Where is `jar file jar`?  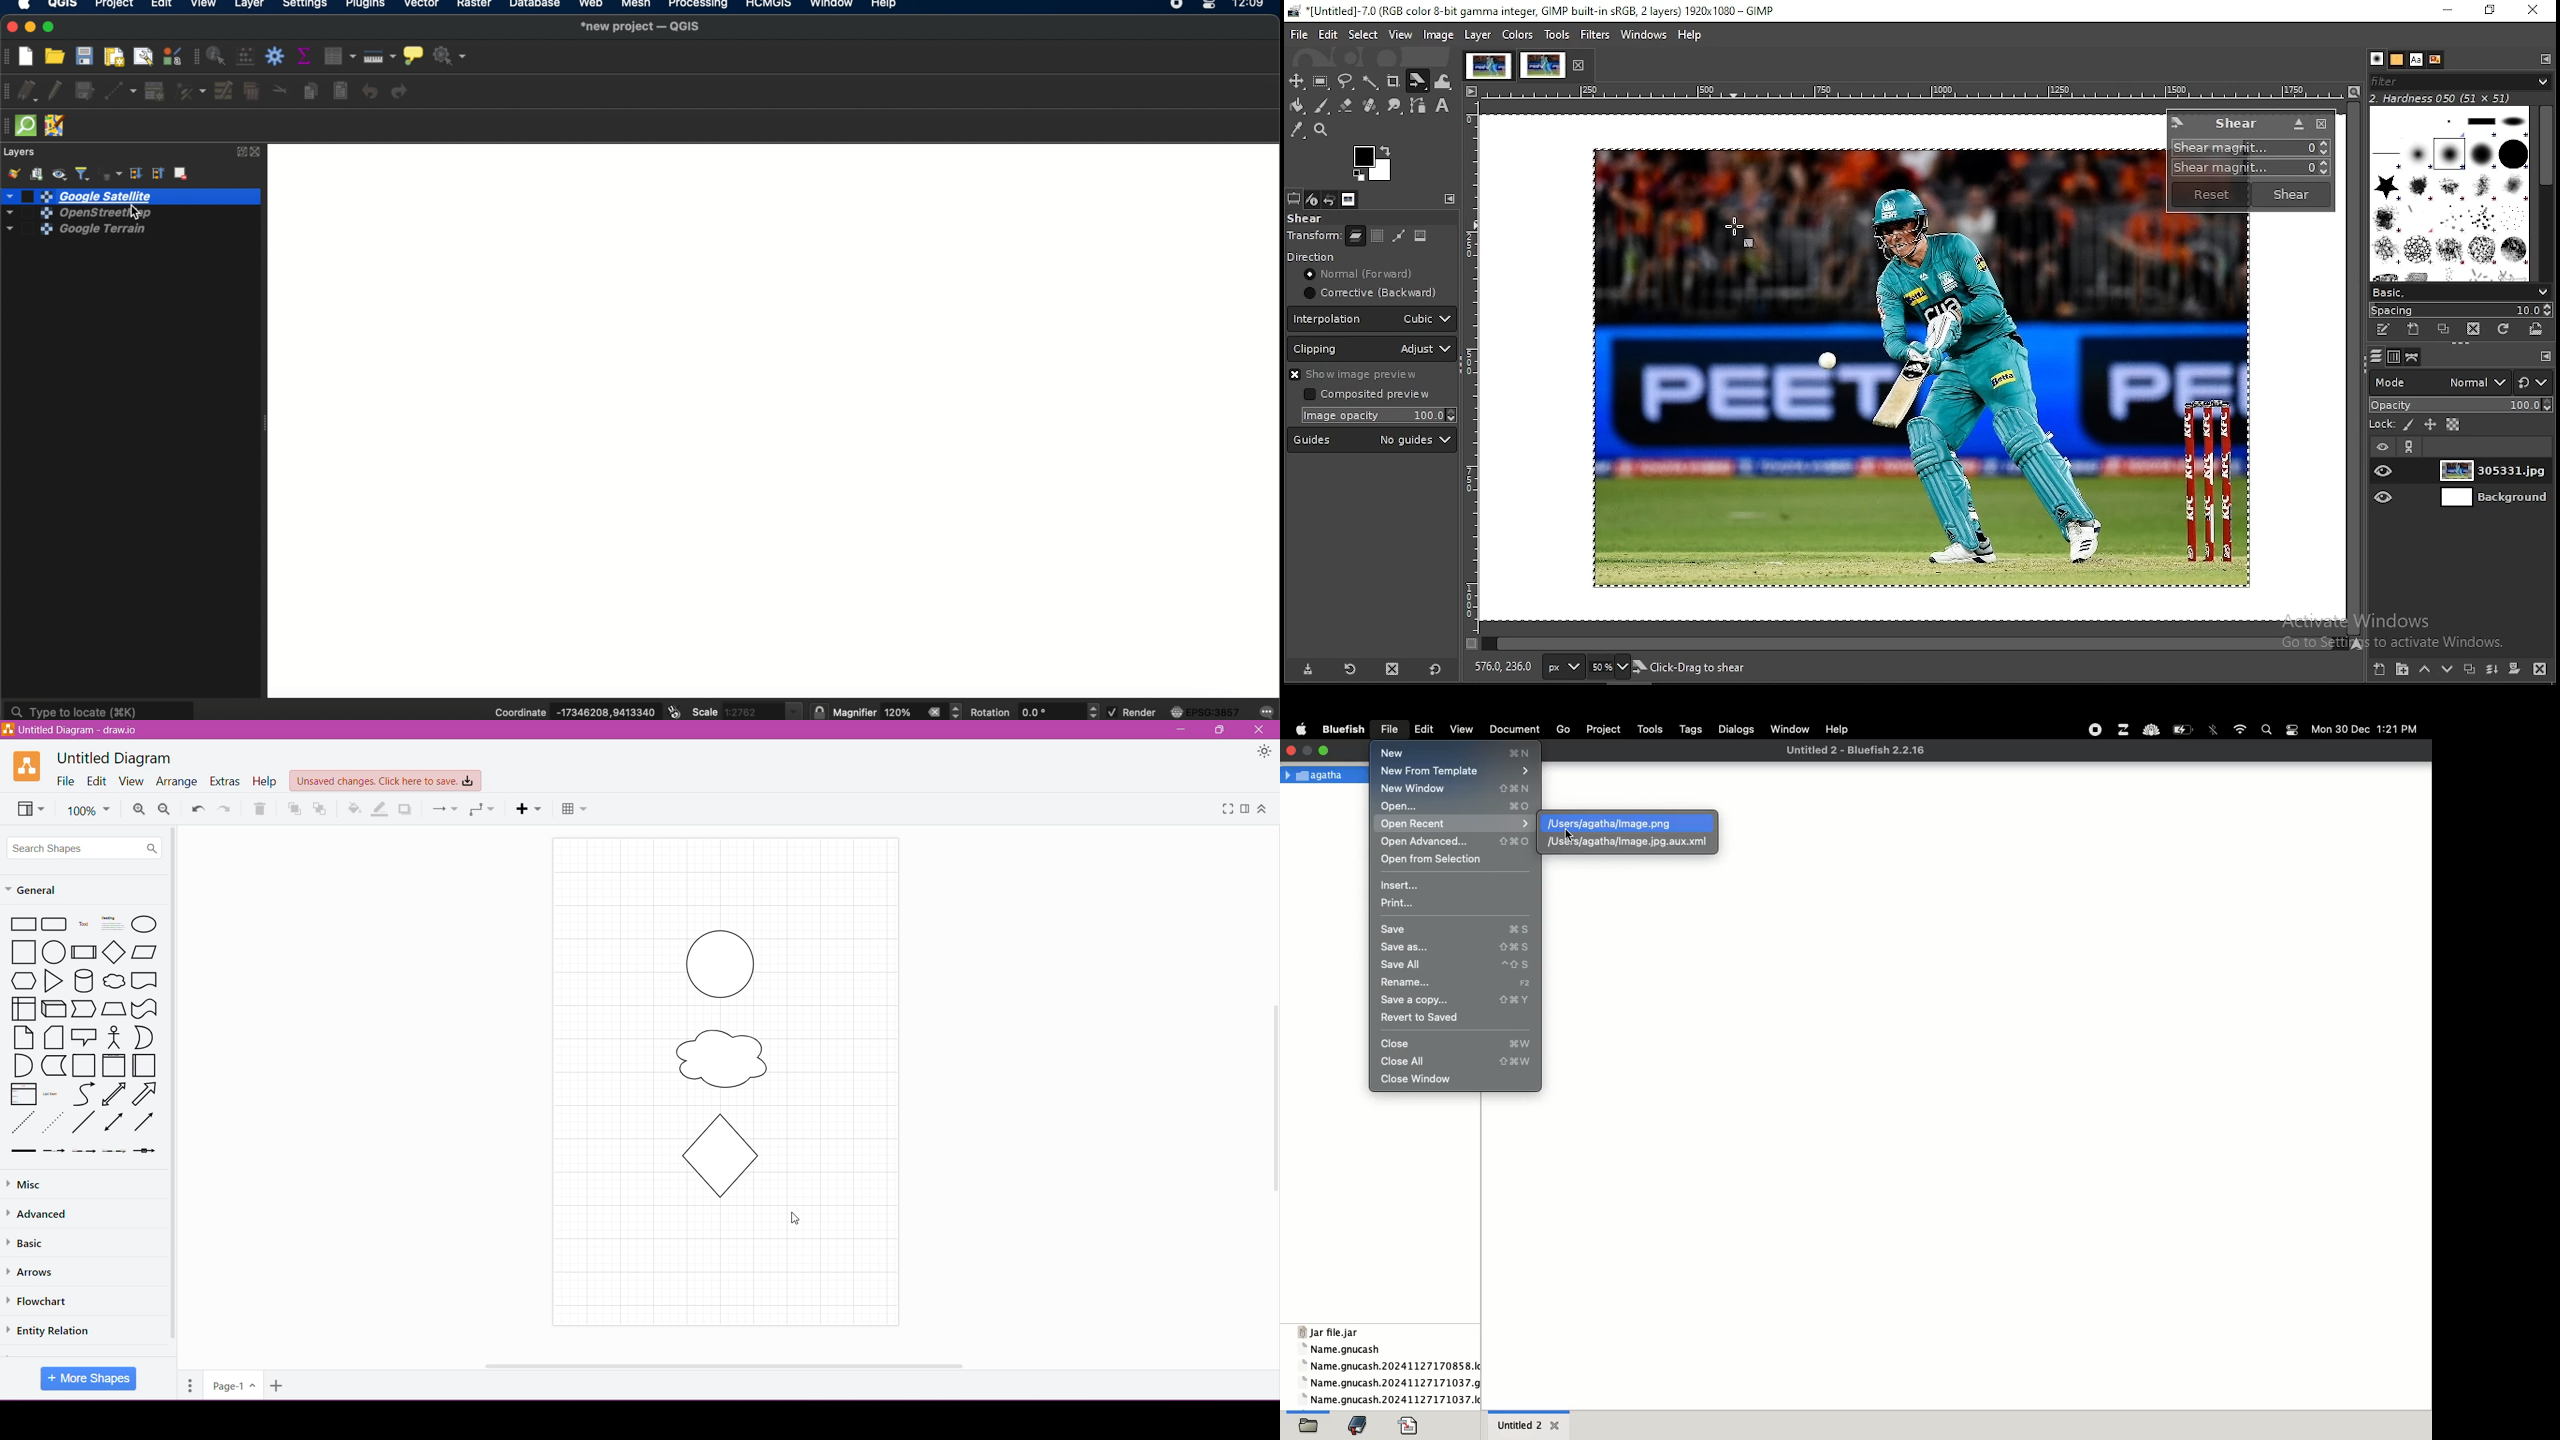
jar file jar is located at coordinates (1329, 1330).